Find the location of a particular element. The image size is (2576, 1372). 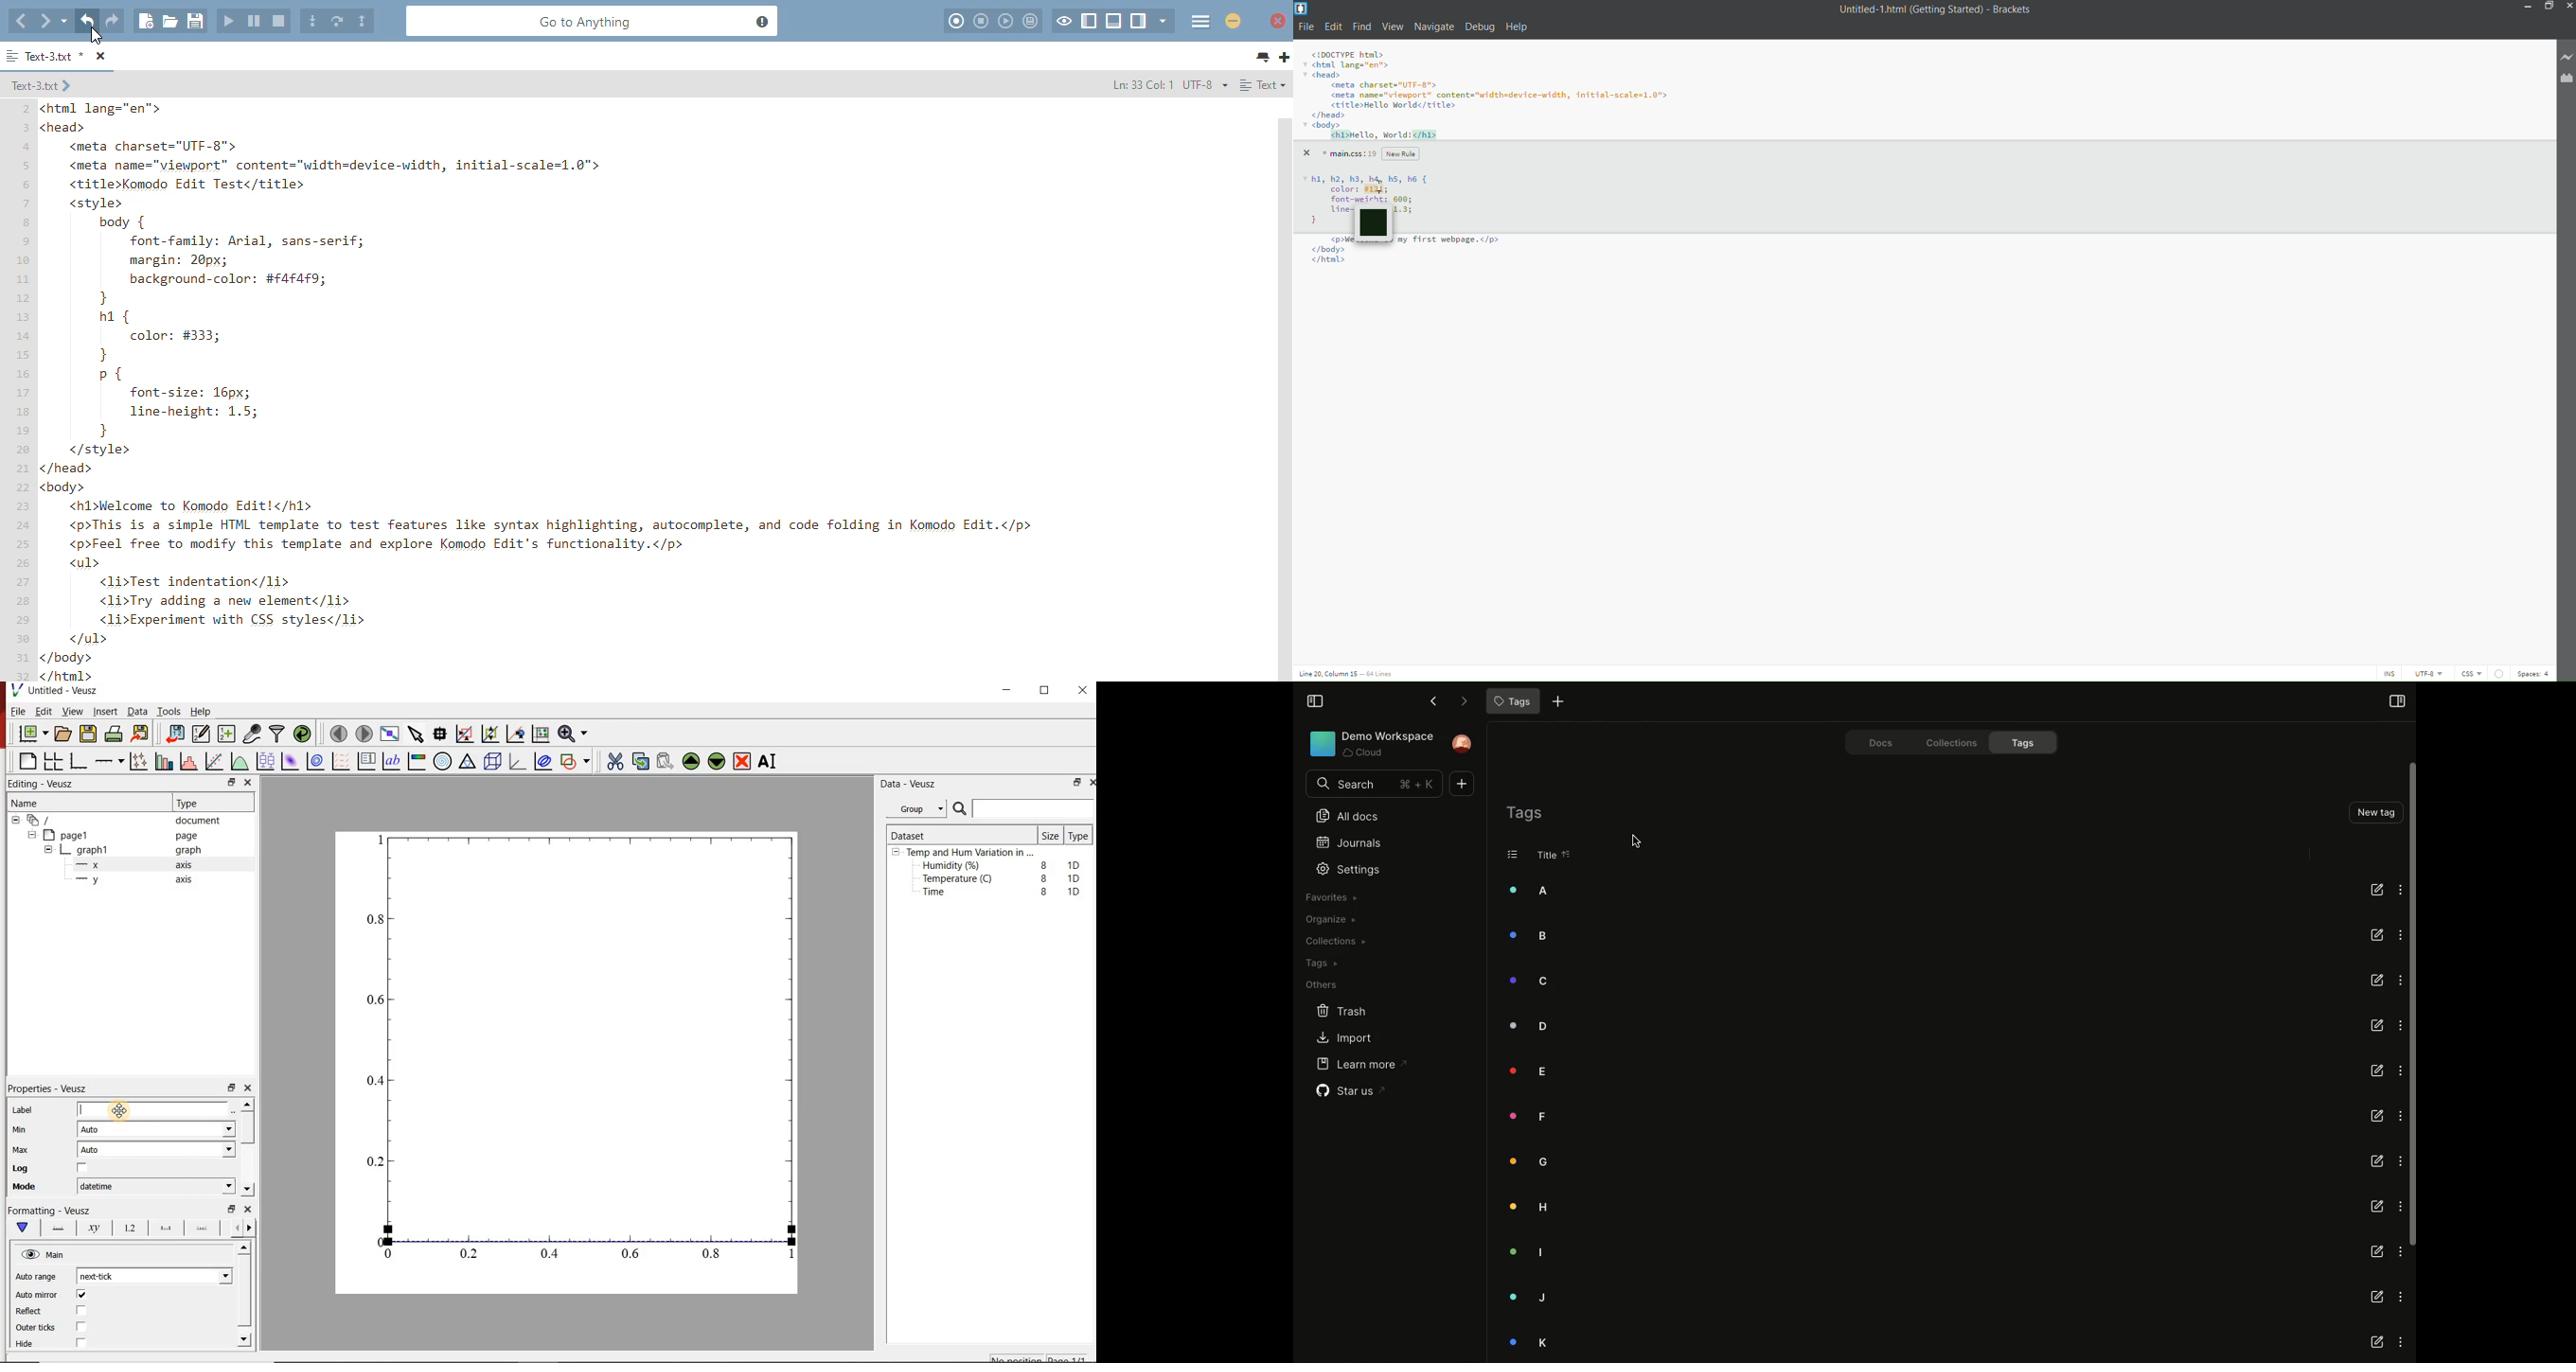

open file is located at coordinates (170, 22).